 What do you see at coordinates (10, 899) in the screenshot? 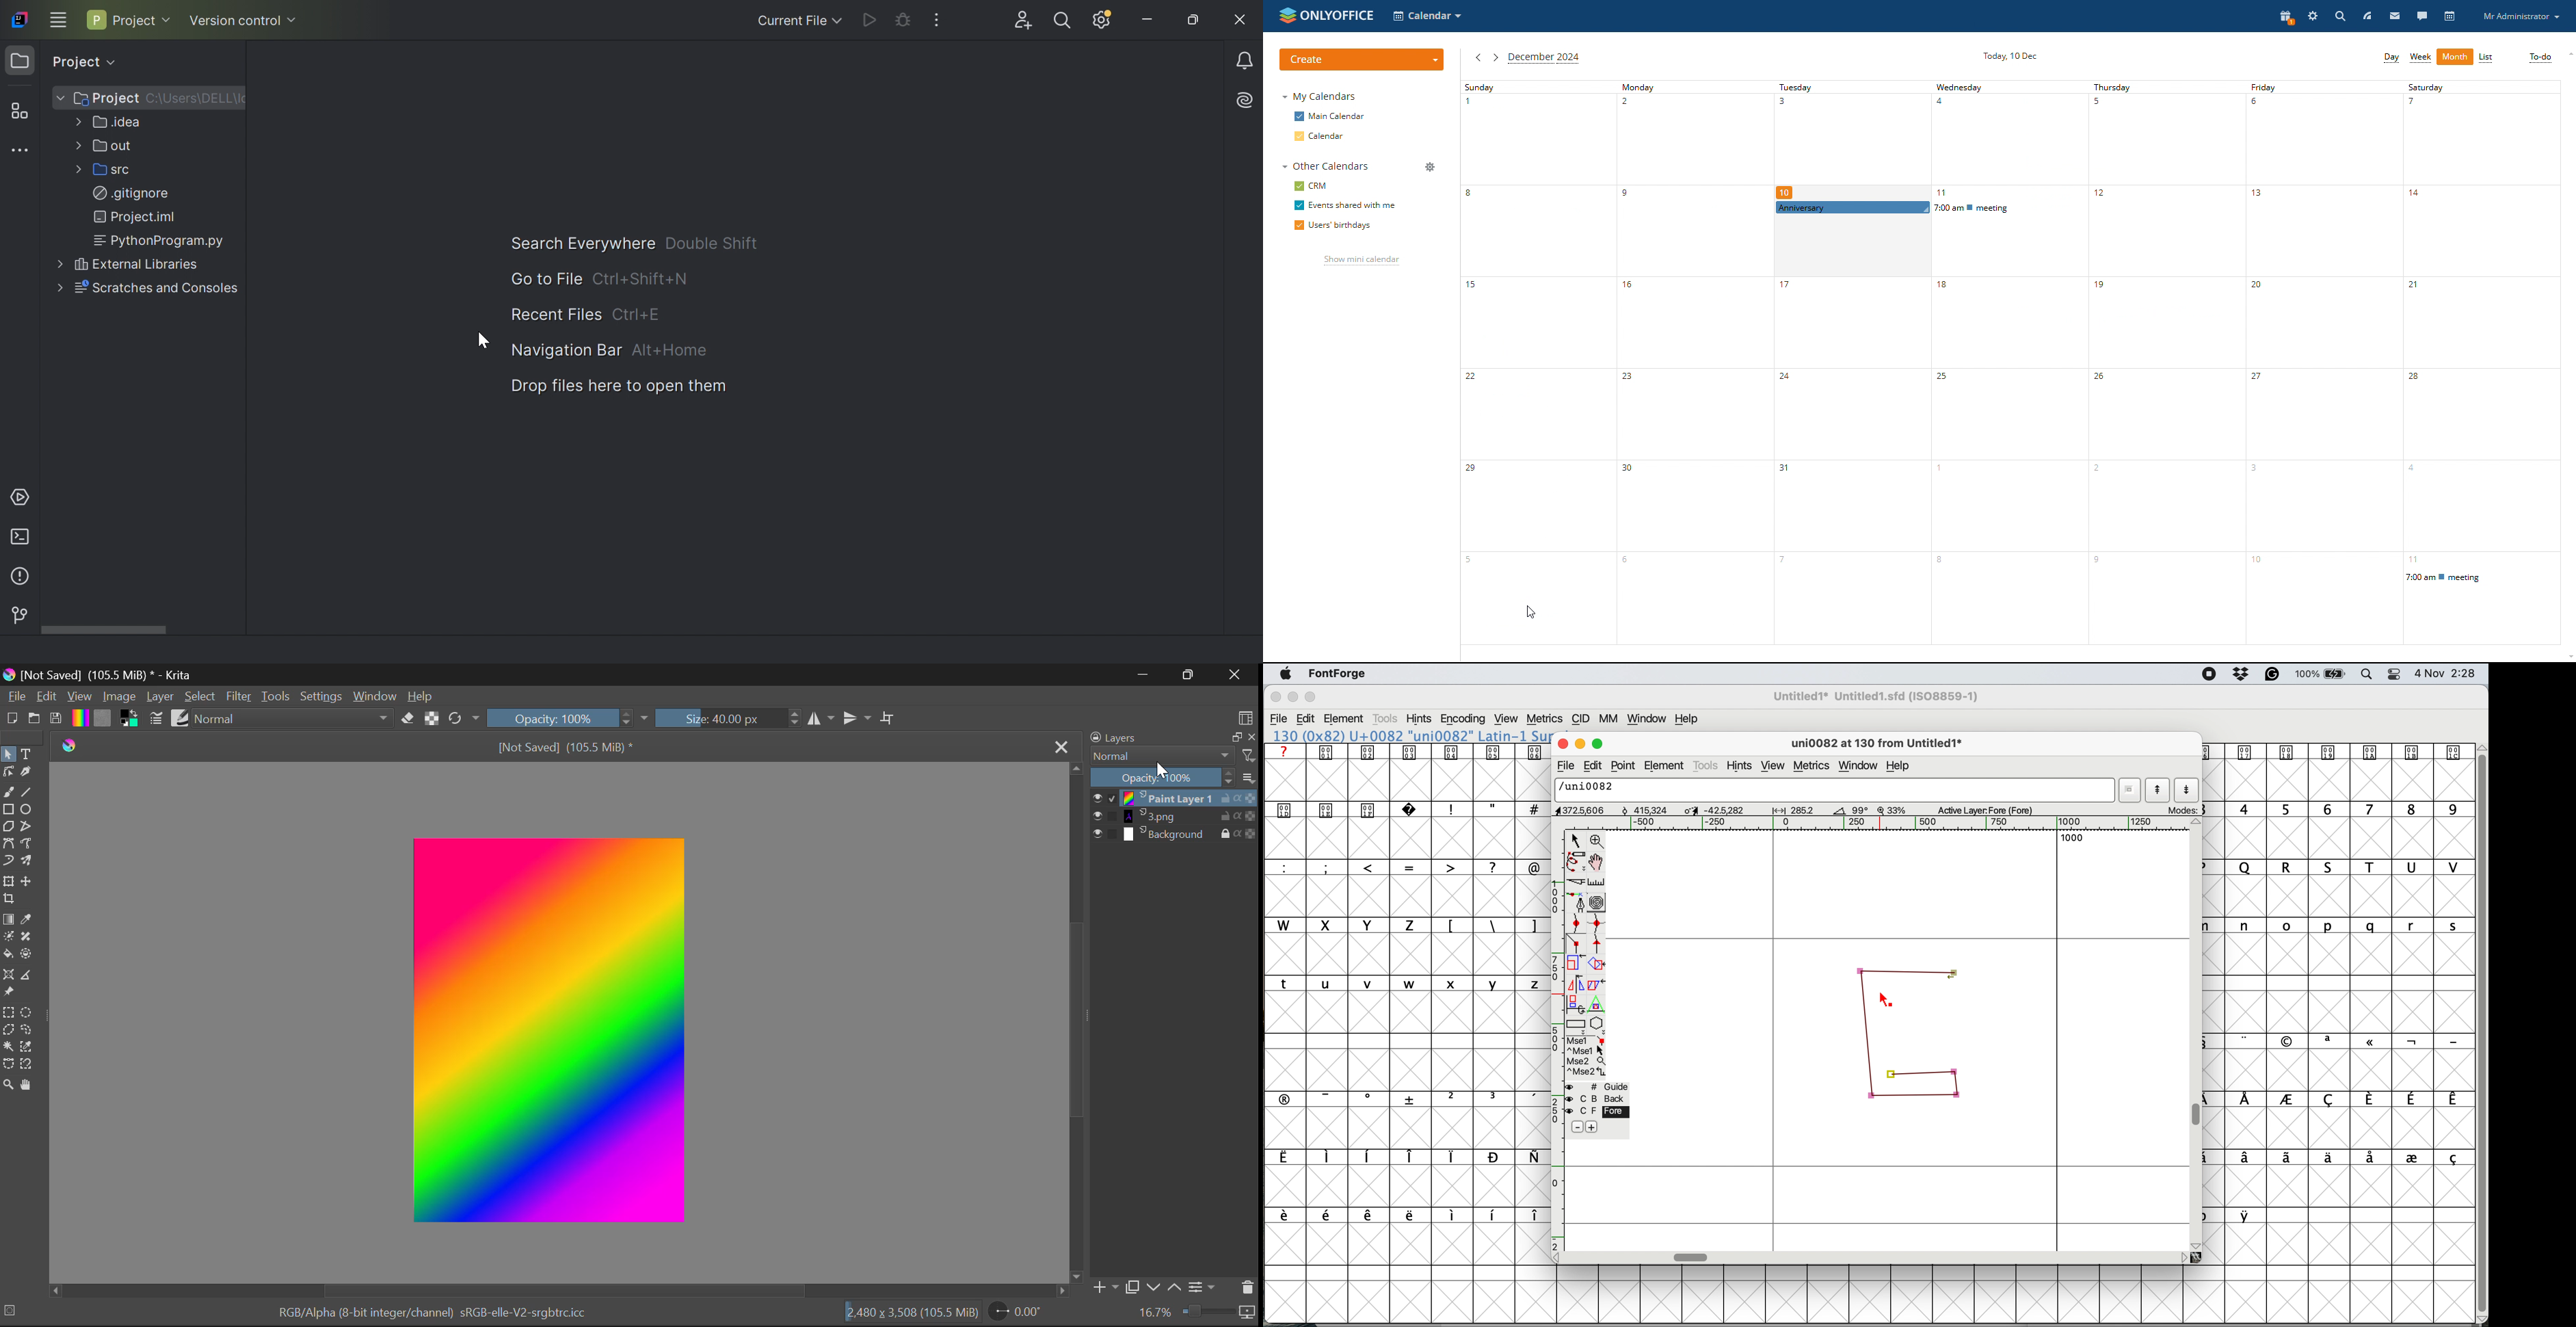
I see `Crop` at bounding box center [10, 899].